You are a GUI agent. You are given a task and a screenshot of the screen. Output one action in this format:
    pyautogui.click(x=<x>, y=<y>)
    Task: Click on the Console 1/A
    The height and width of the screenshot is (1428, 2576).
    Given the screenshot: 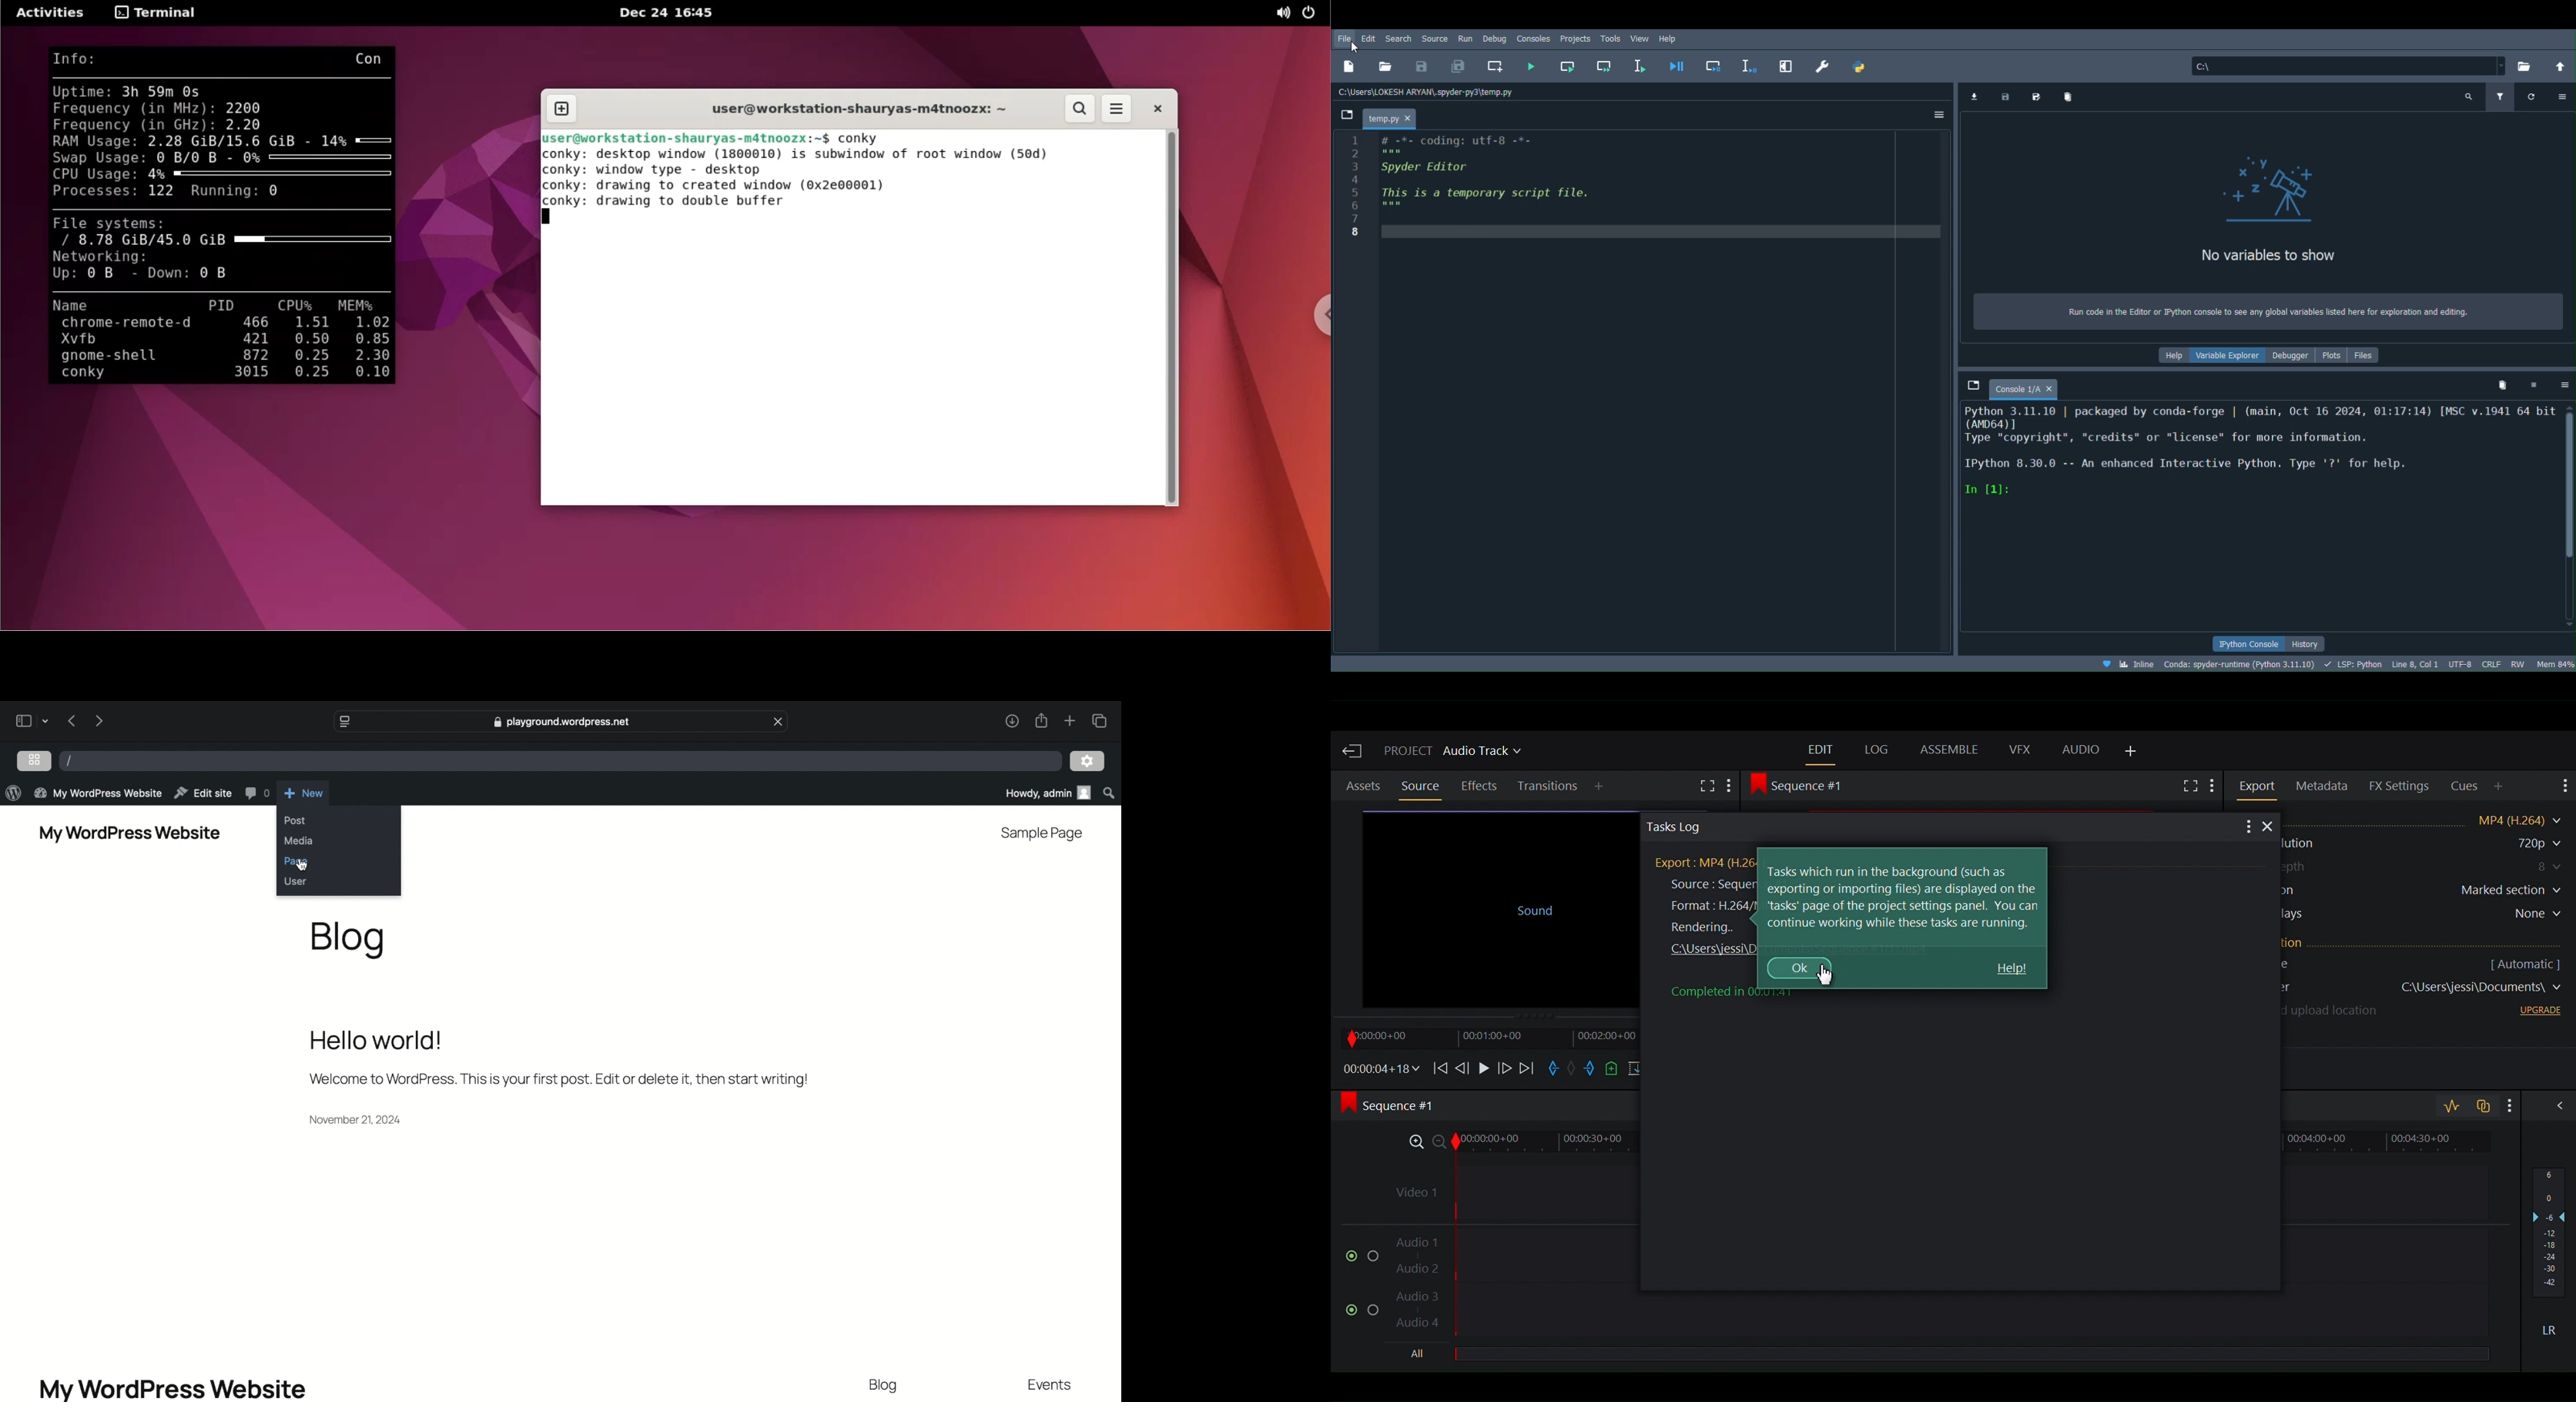 What is the action you would take?
    pyautogui.click(x=2013, y=389)
    